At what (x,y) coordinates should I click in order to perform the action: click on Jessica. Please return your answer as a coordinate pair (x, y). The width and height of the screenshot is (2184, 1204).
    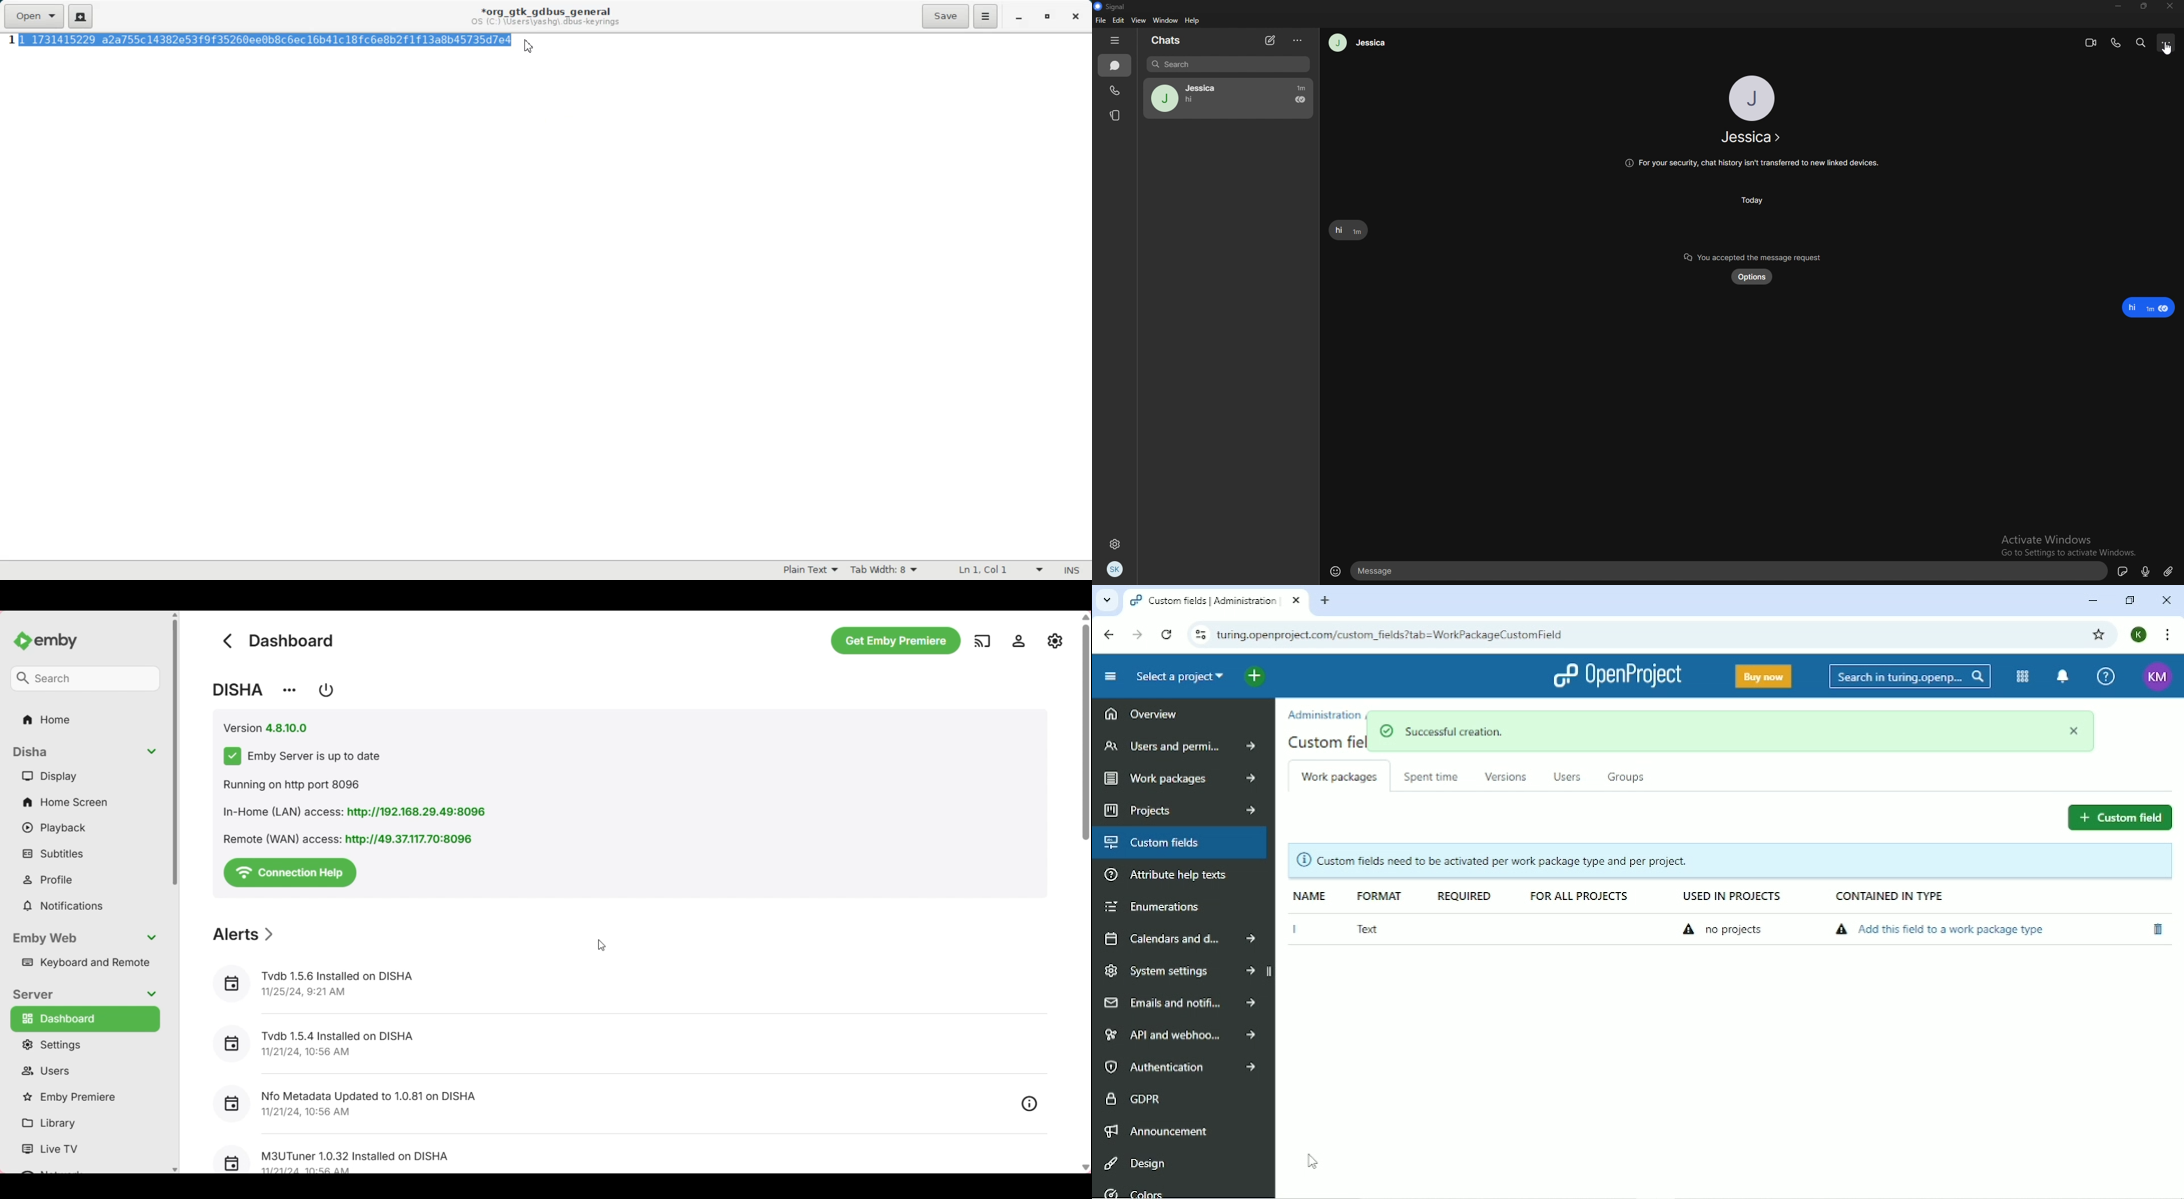
    Looking at the image, I should click on (1750, 138).